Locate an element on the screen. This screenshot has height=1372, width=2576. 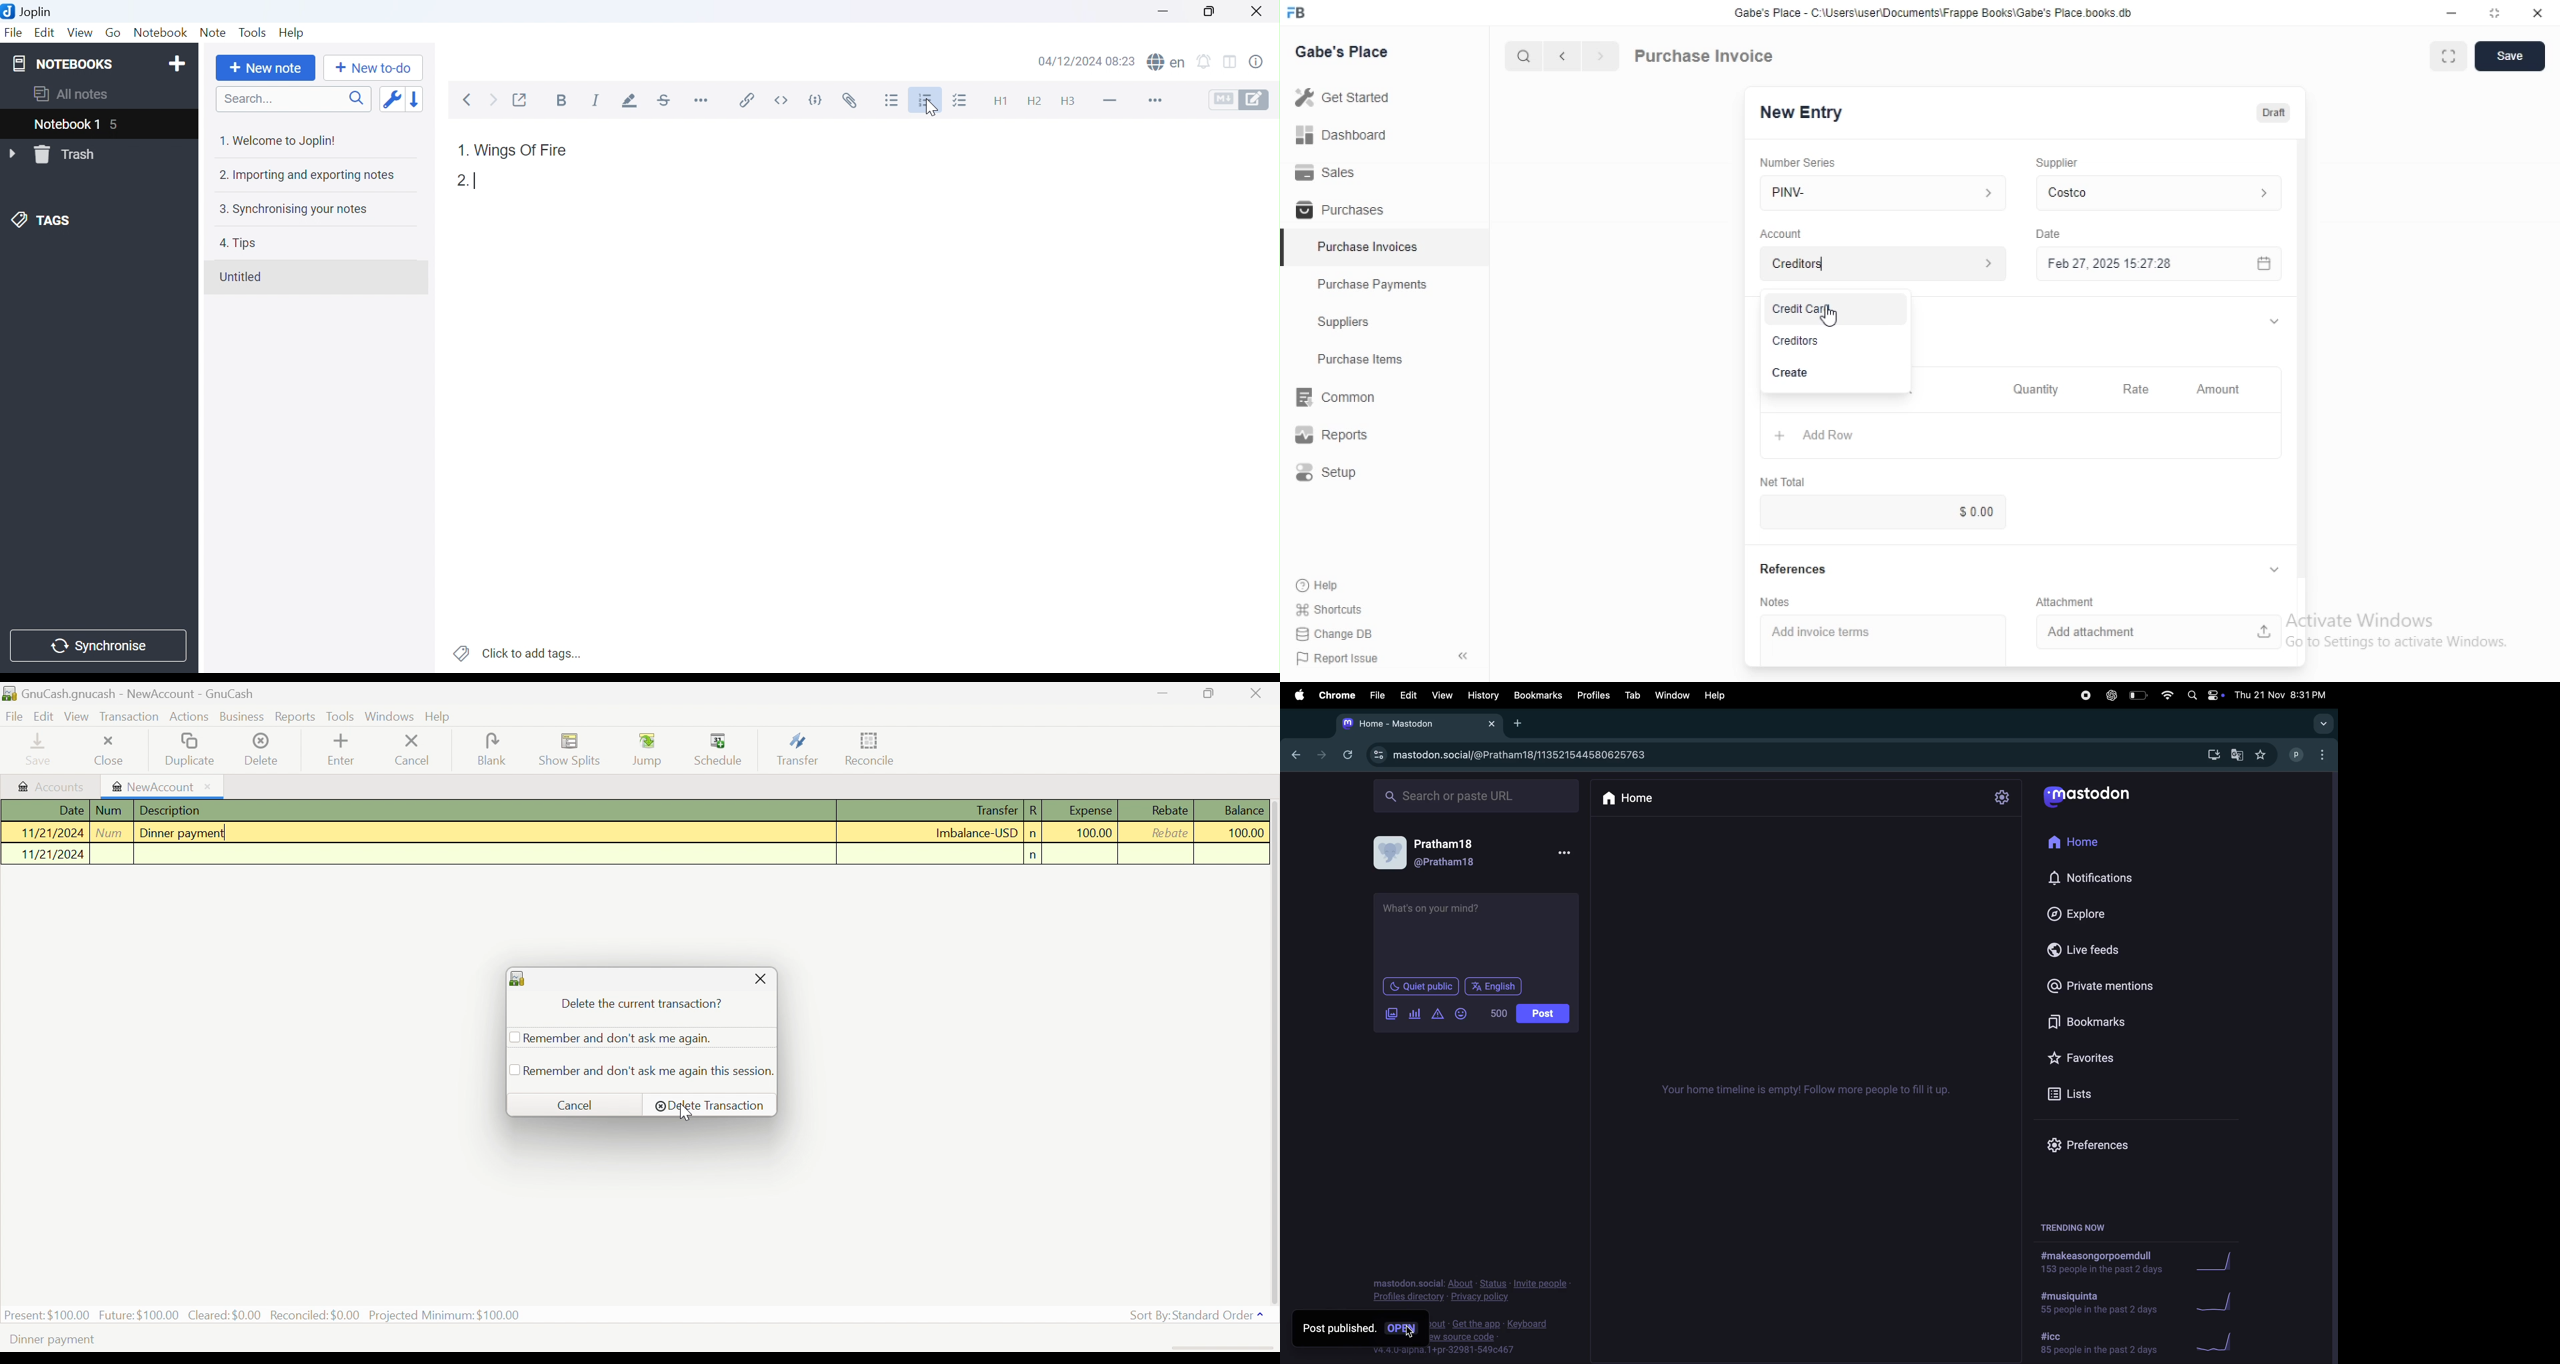
# Item is located at coordinates (1816, 403).